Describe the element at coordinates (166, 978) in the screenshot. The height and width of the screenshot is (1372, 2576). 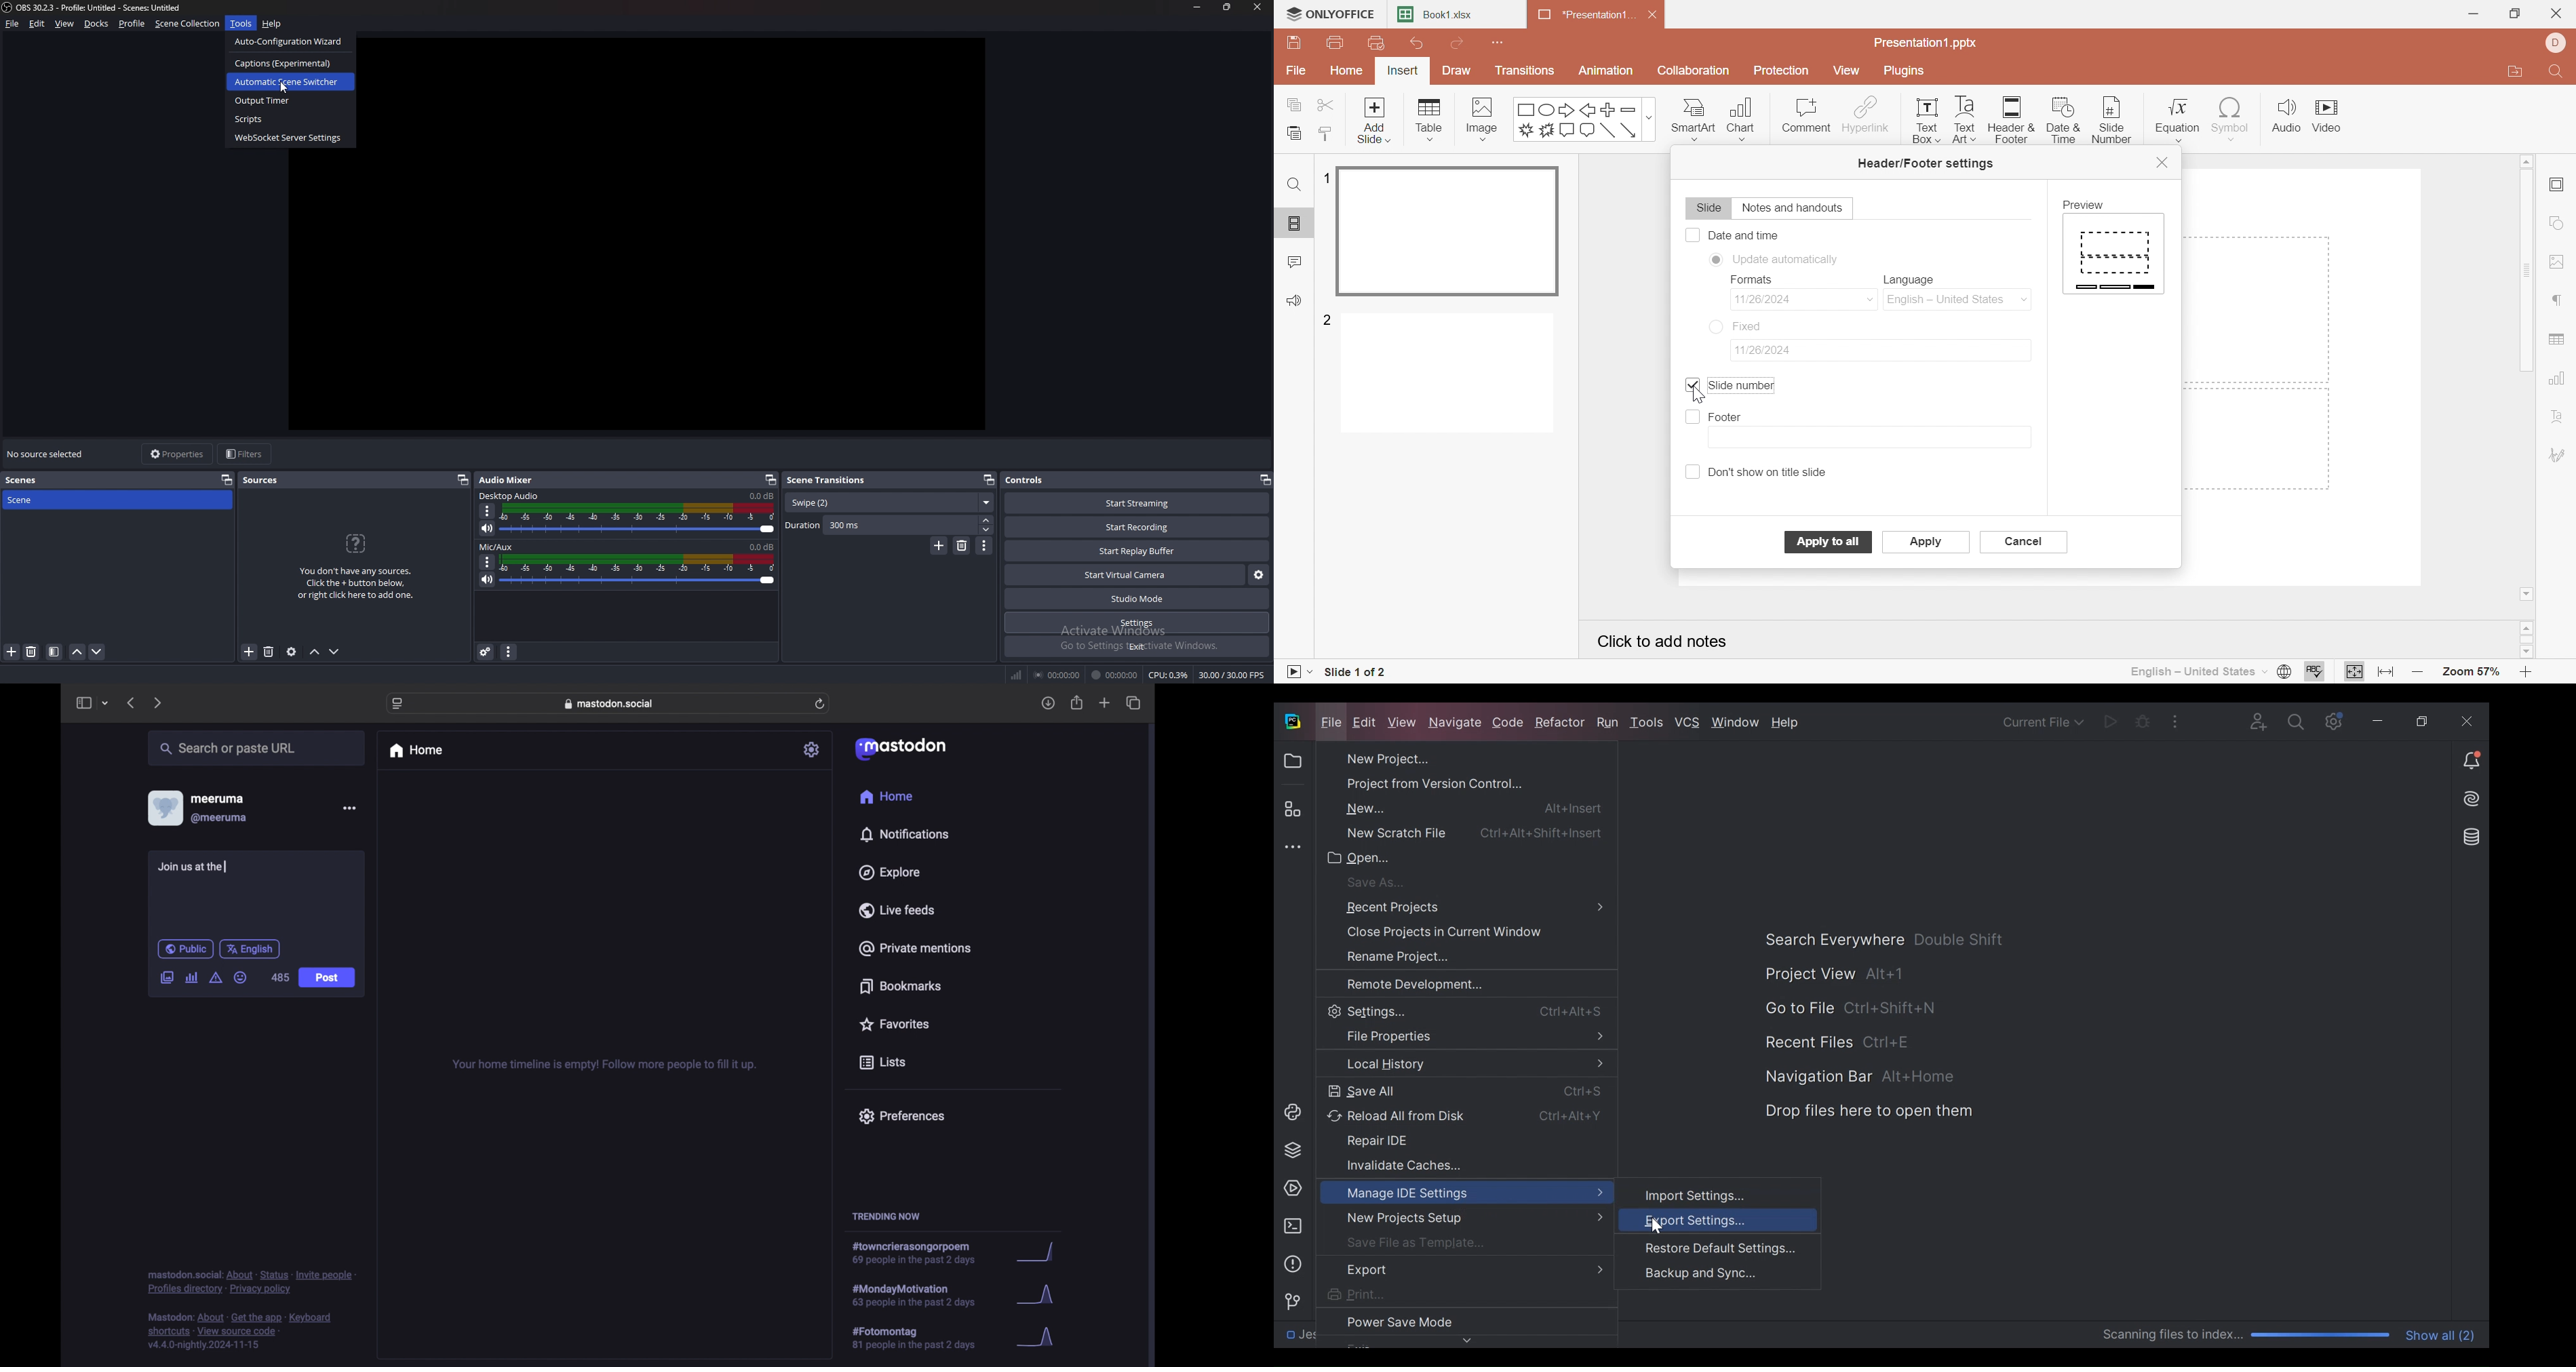
I see `add image` at that location.